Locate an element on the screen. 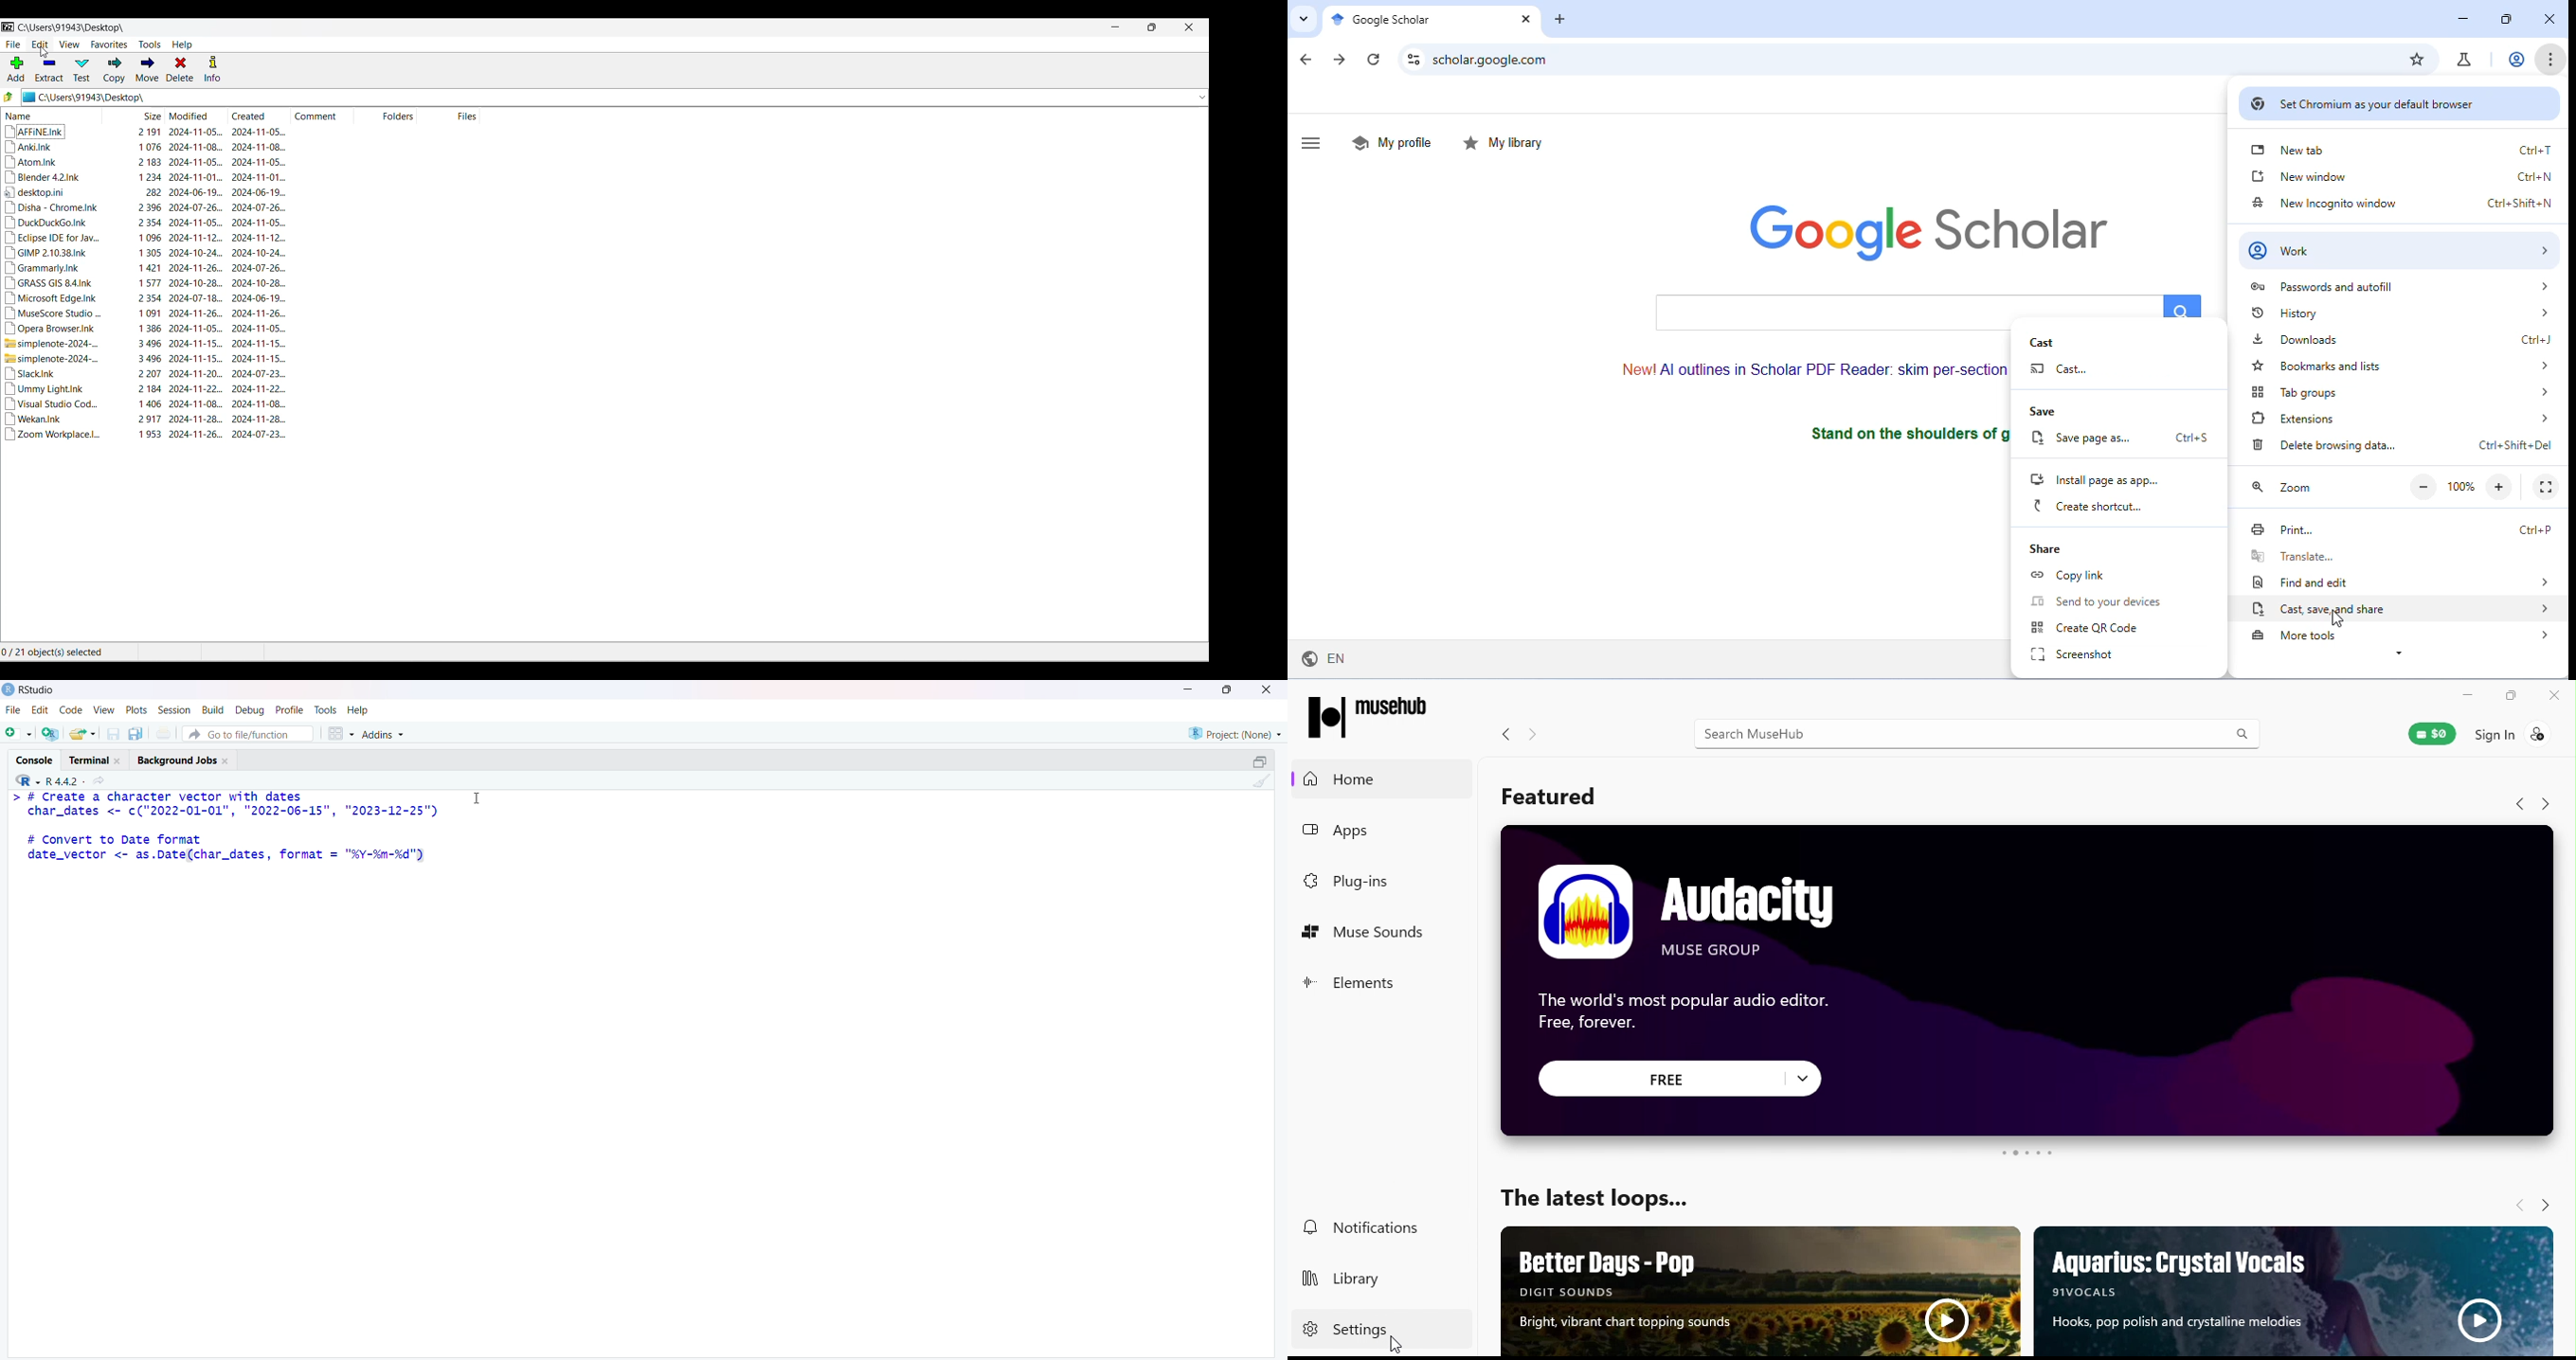 Image resolution: width=2576 pixels, height=1372 pixels. Save all open documents (Ctrl + Alt + S) is located at coordinates (140, 732).